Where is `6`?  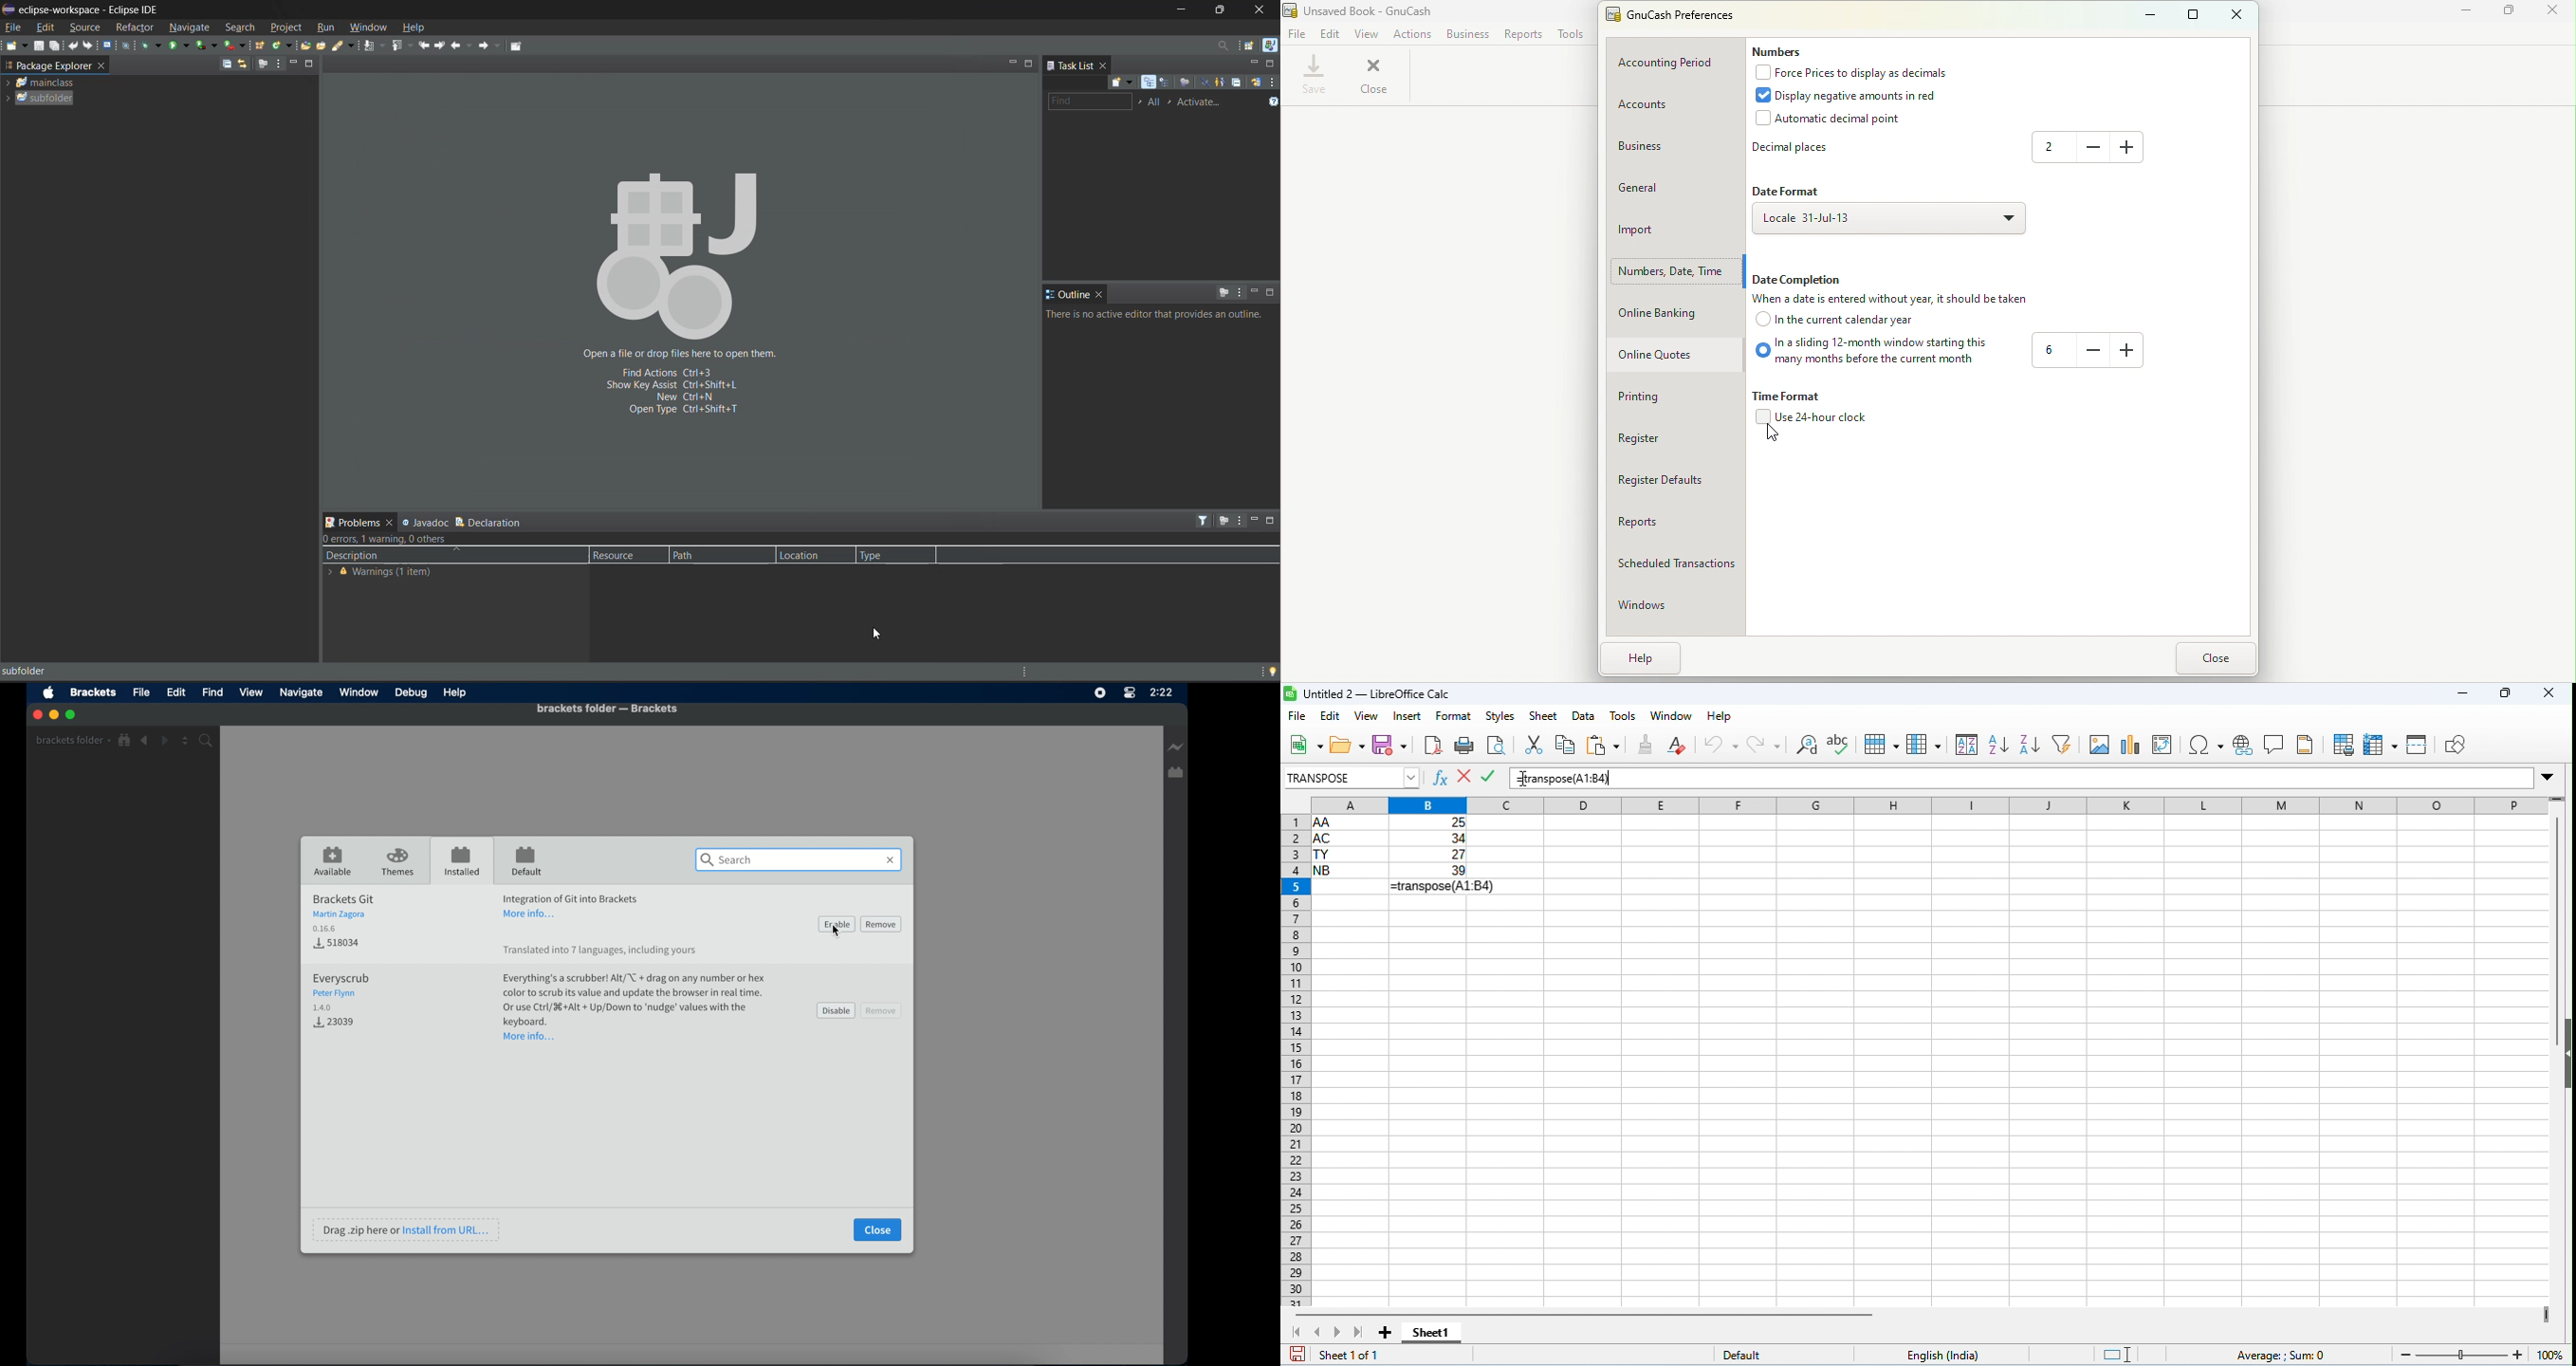 6 is located at coordinates (2046, 350).